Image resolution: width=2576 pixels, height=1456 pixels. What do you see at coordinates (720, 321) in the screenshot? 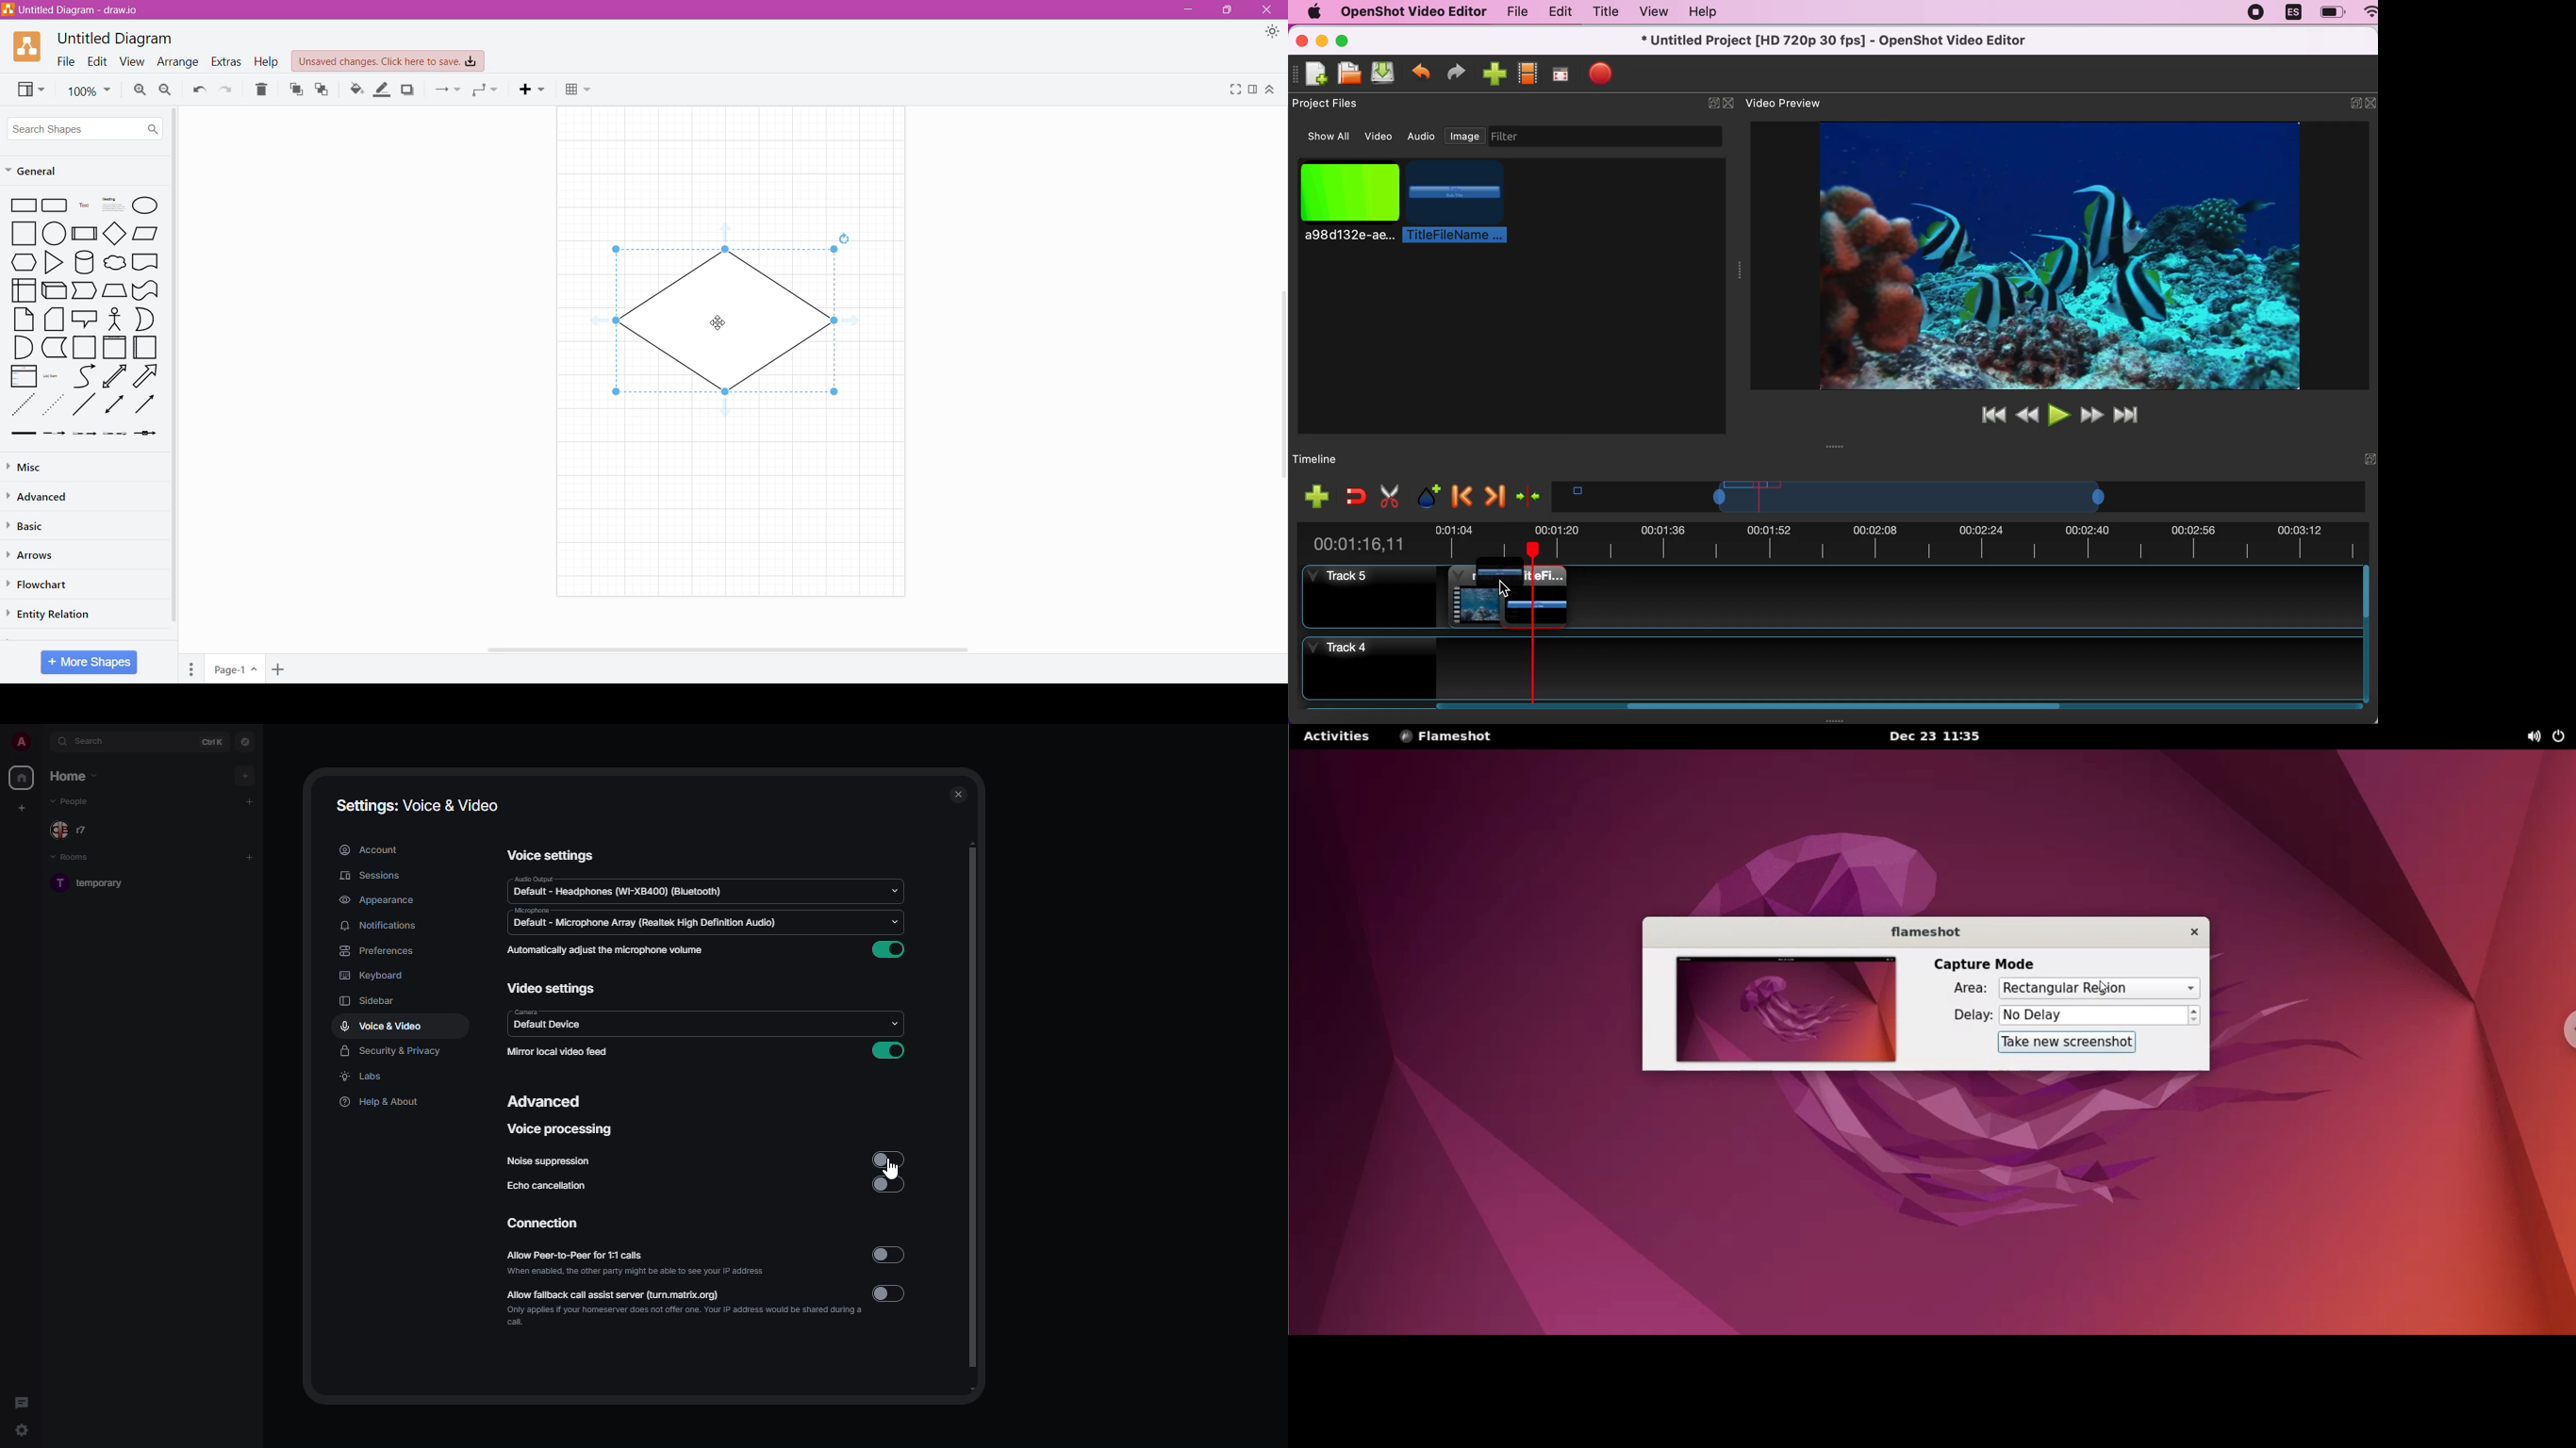
I see `Cursor on shape` at bounding box center [720, 321].